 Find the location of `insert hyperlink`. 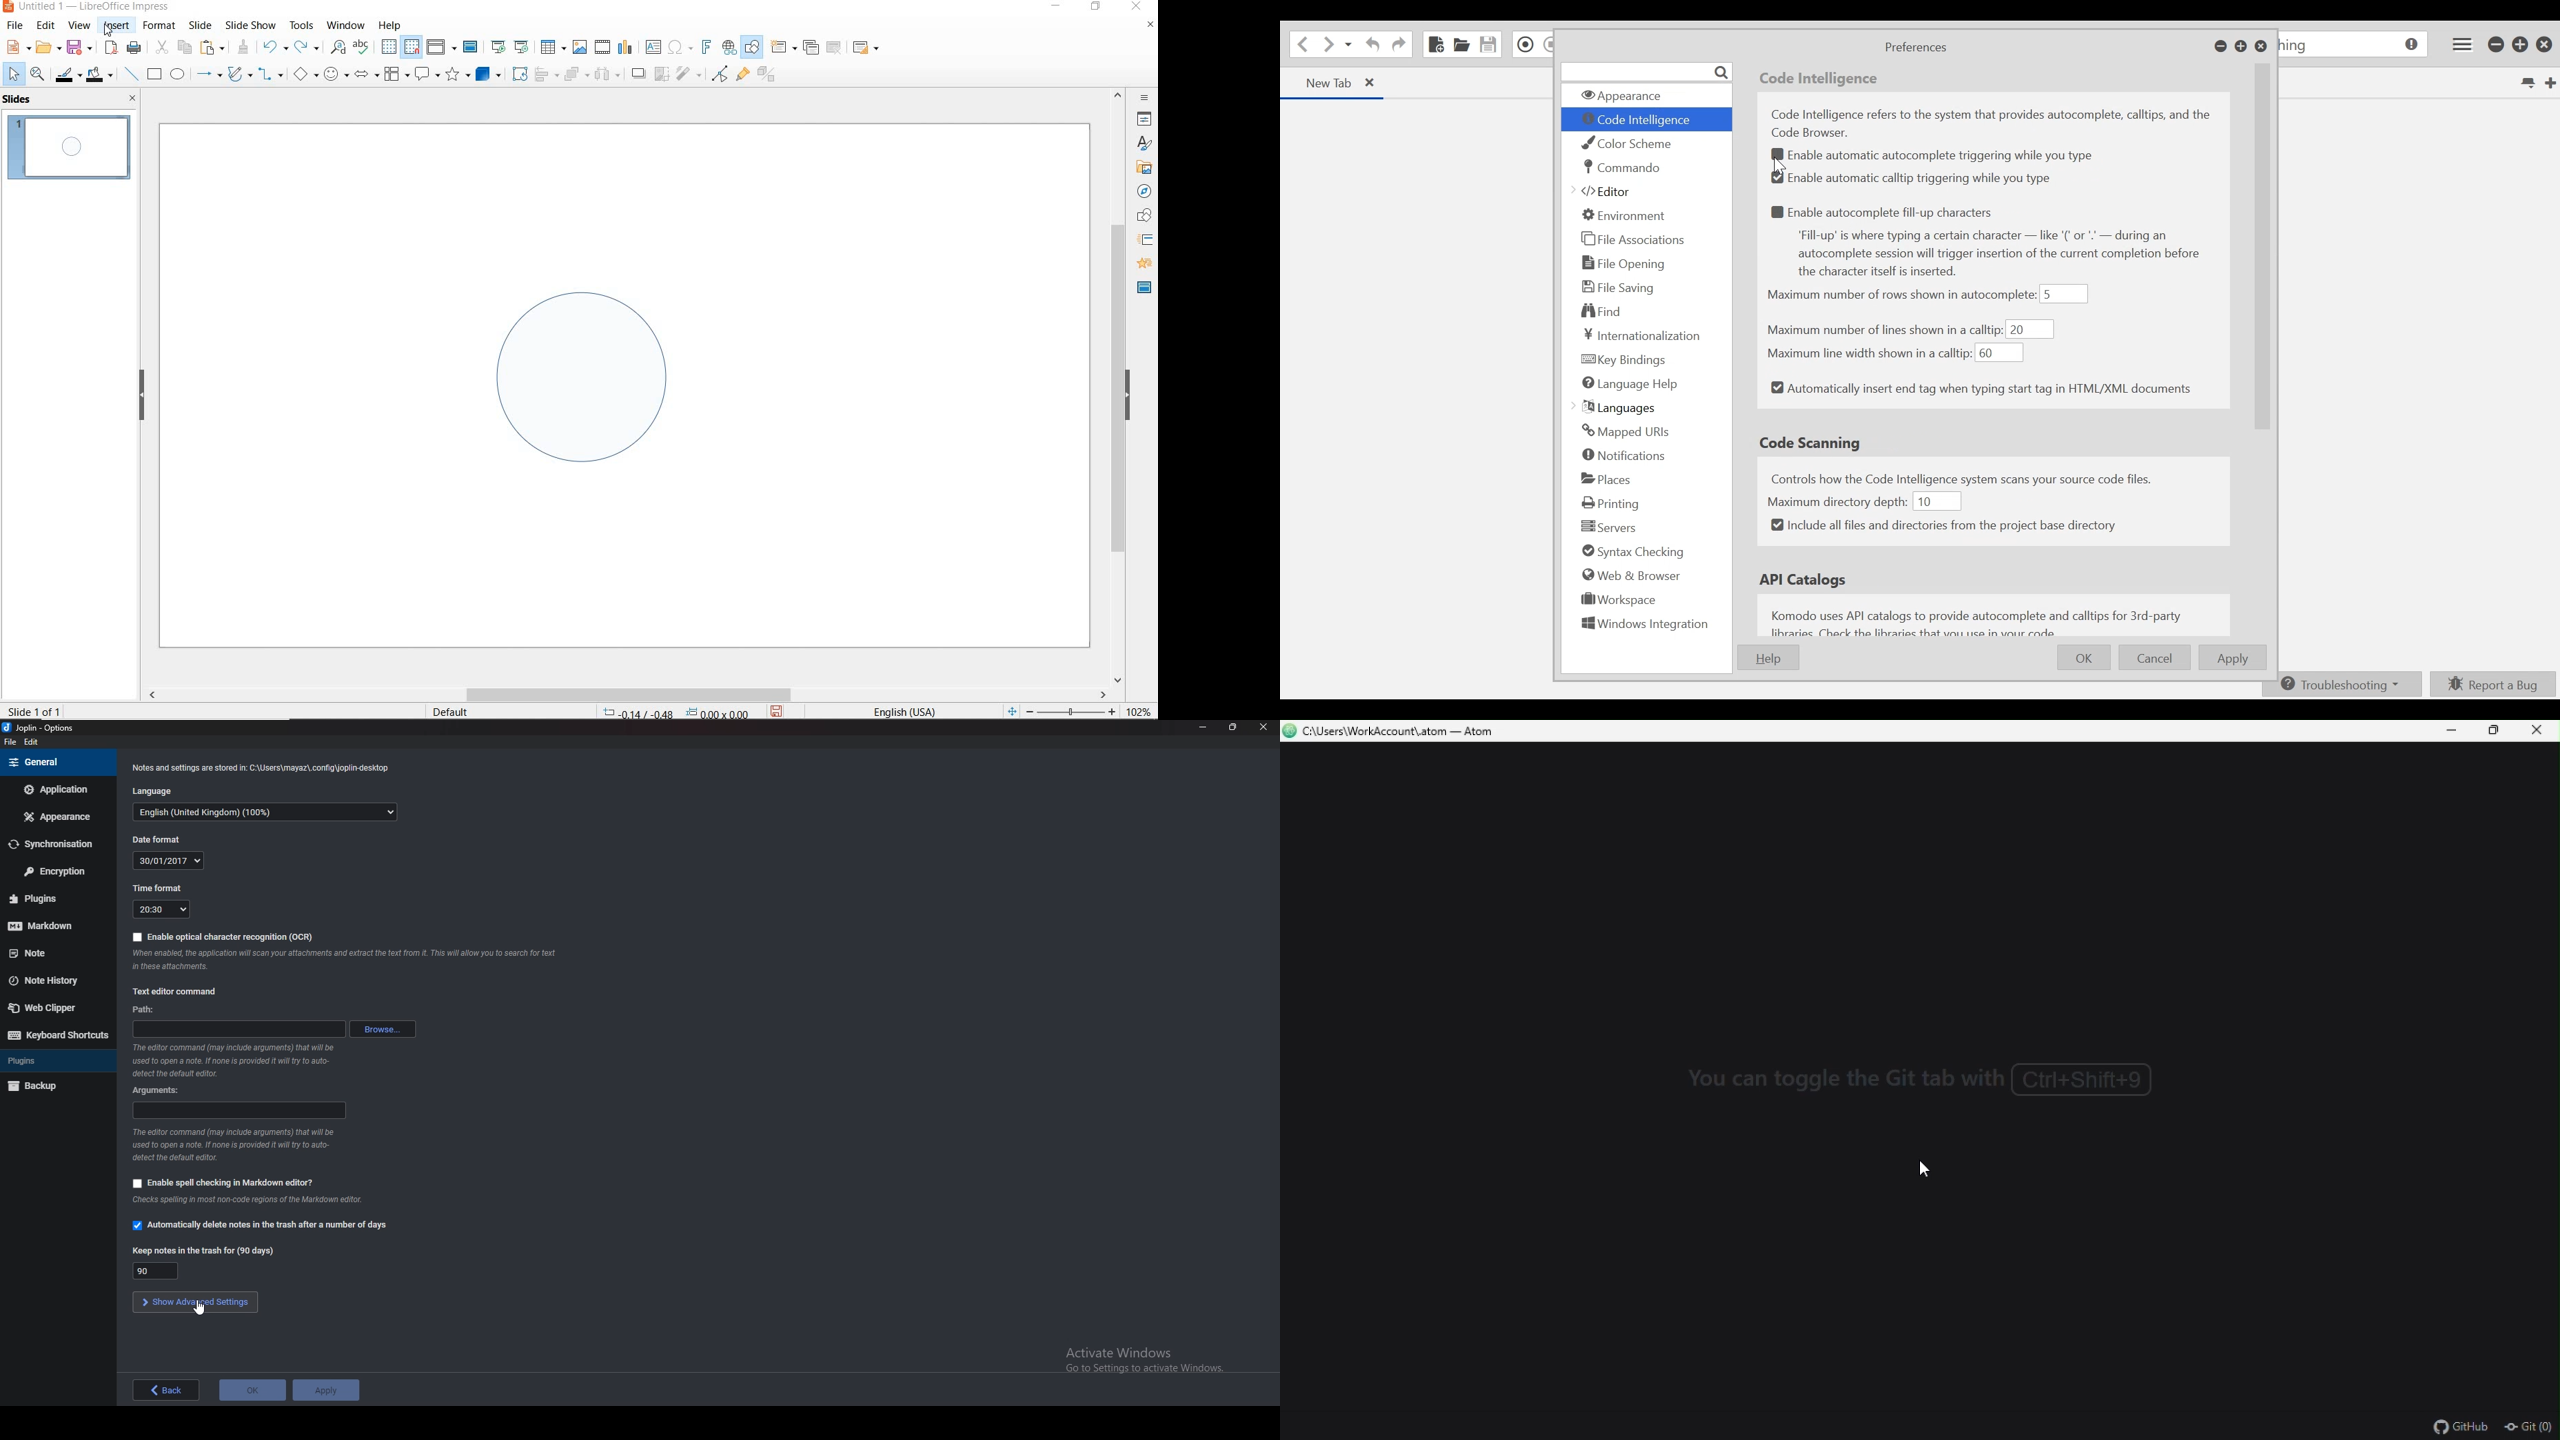

insert hyperlink is located at coordinates (730, 48).